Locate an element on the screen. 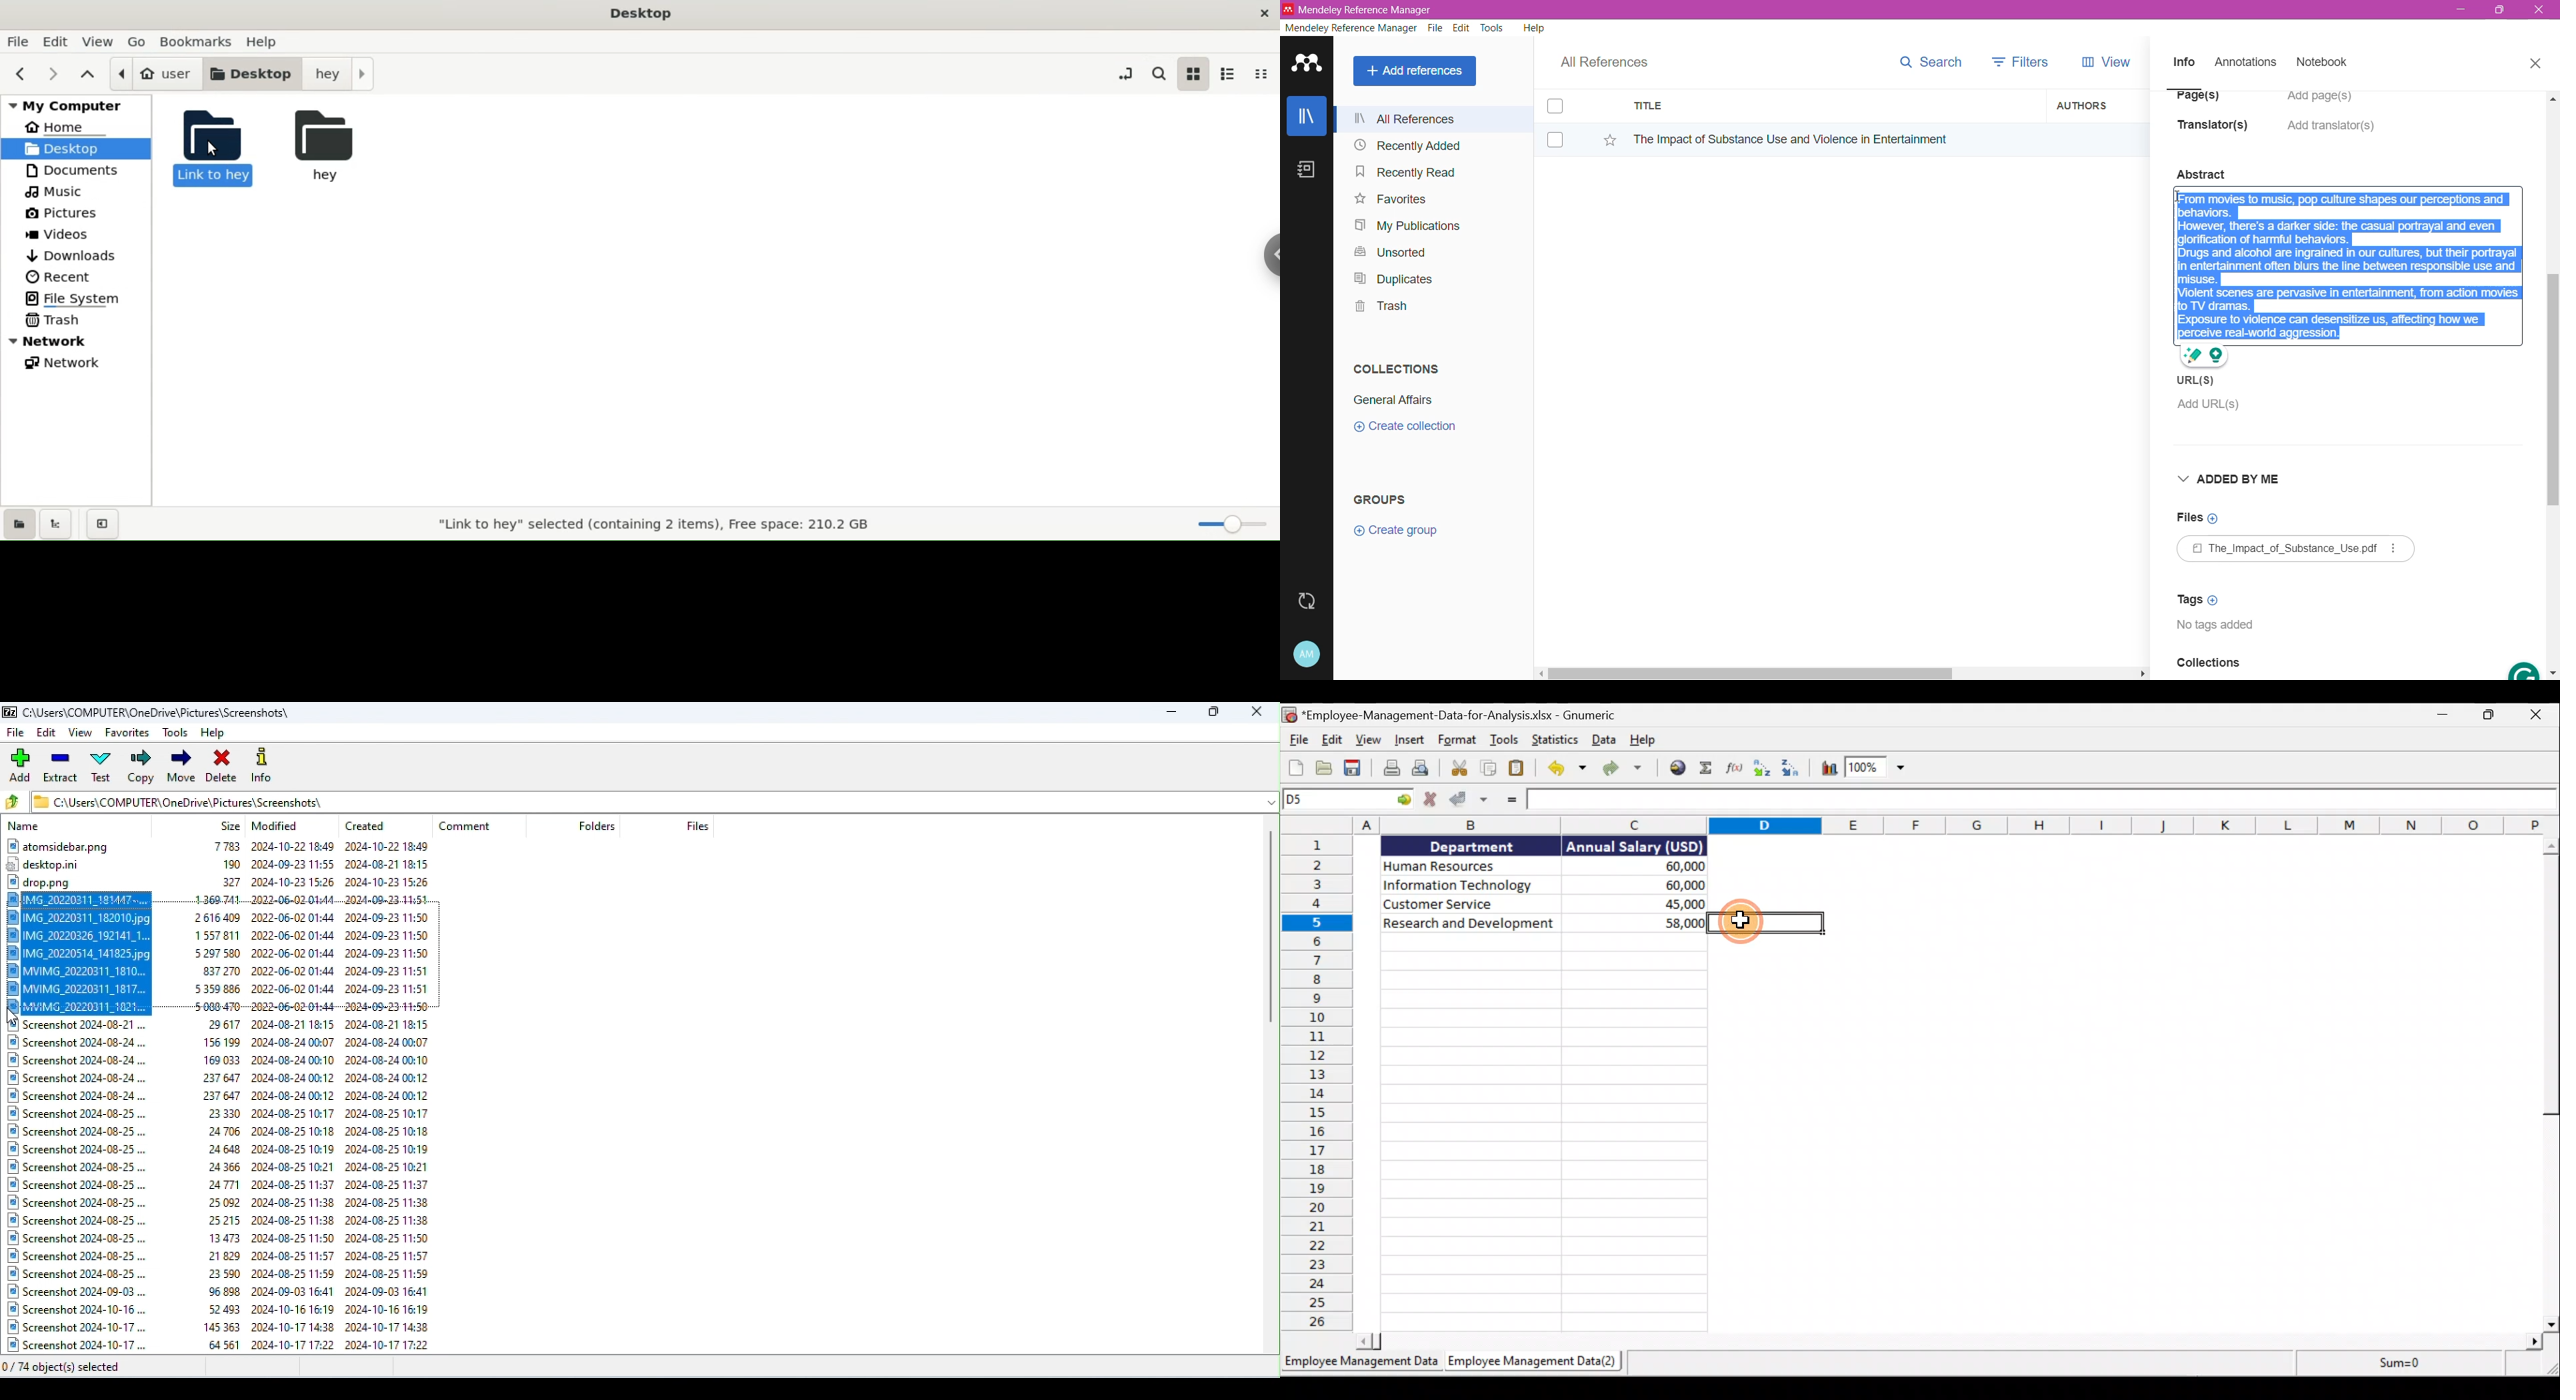 The height and width of the screenshot is (1400, 2576). Copy selection is located at coordinates (1485, 768).